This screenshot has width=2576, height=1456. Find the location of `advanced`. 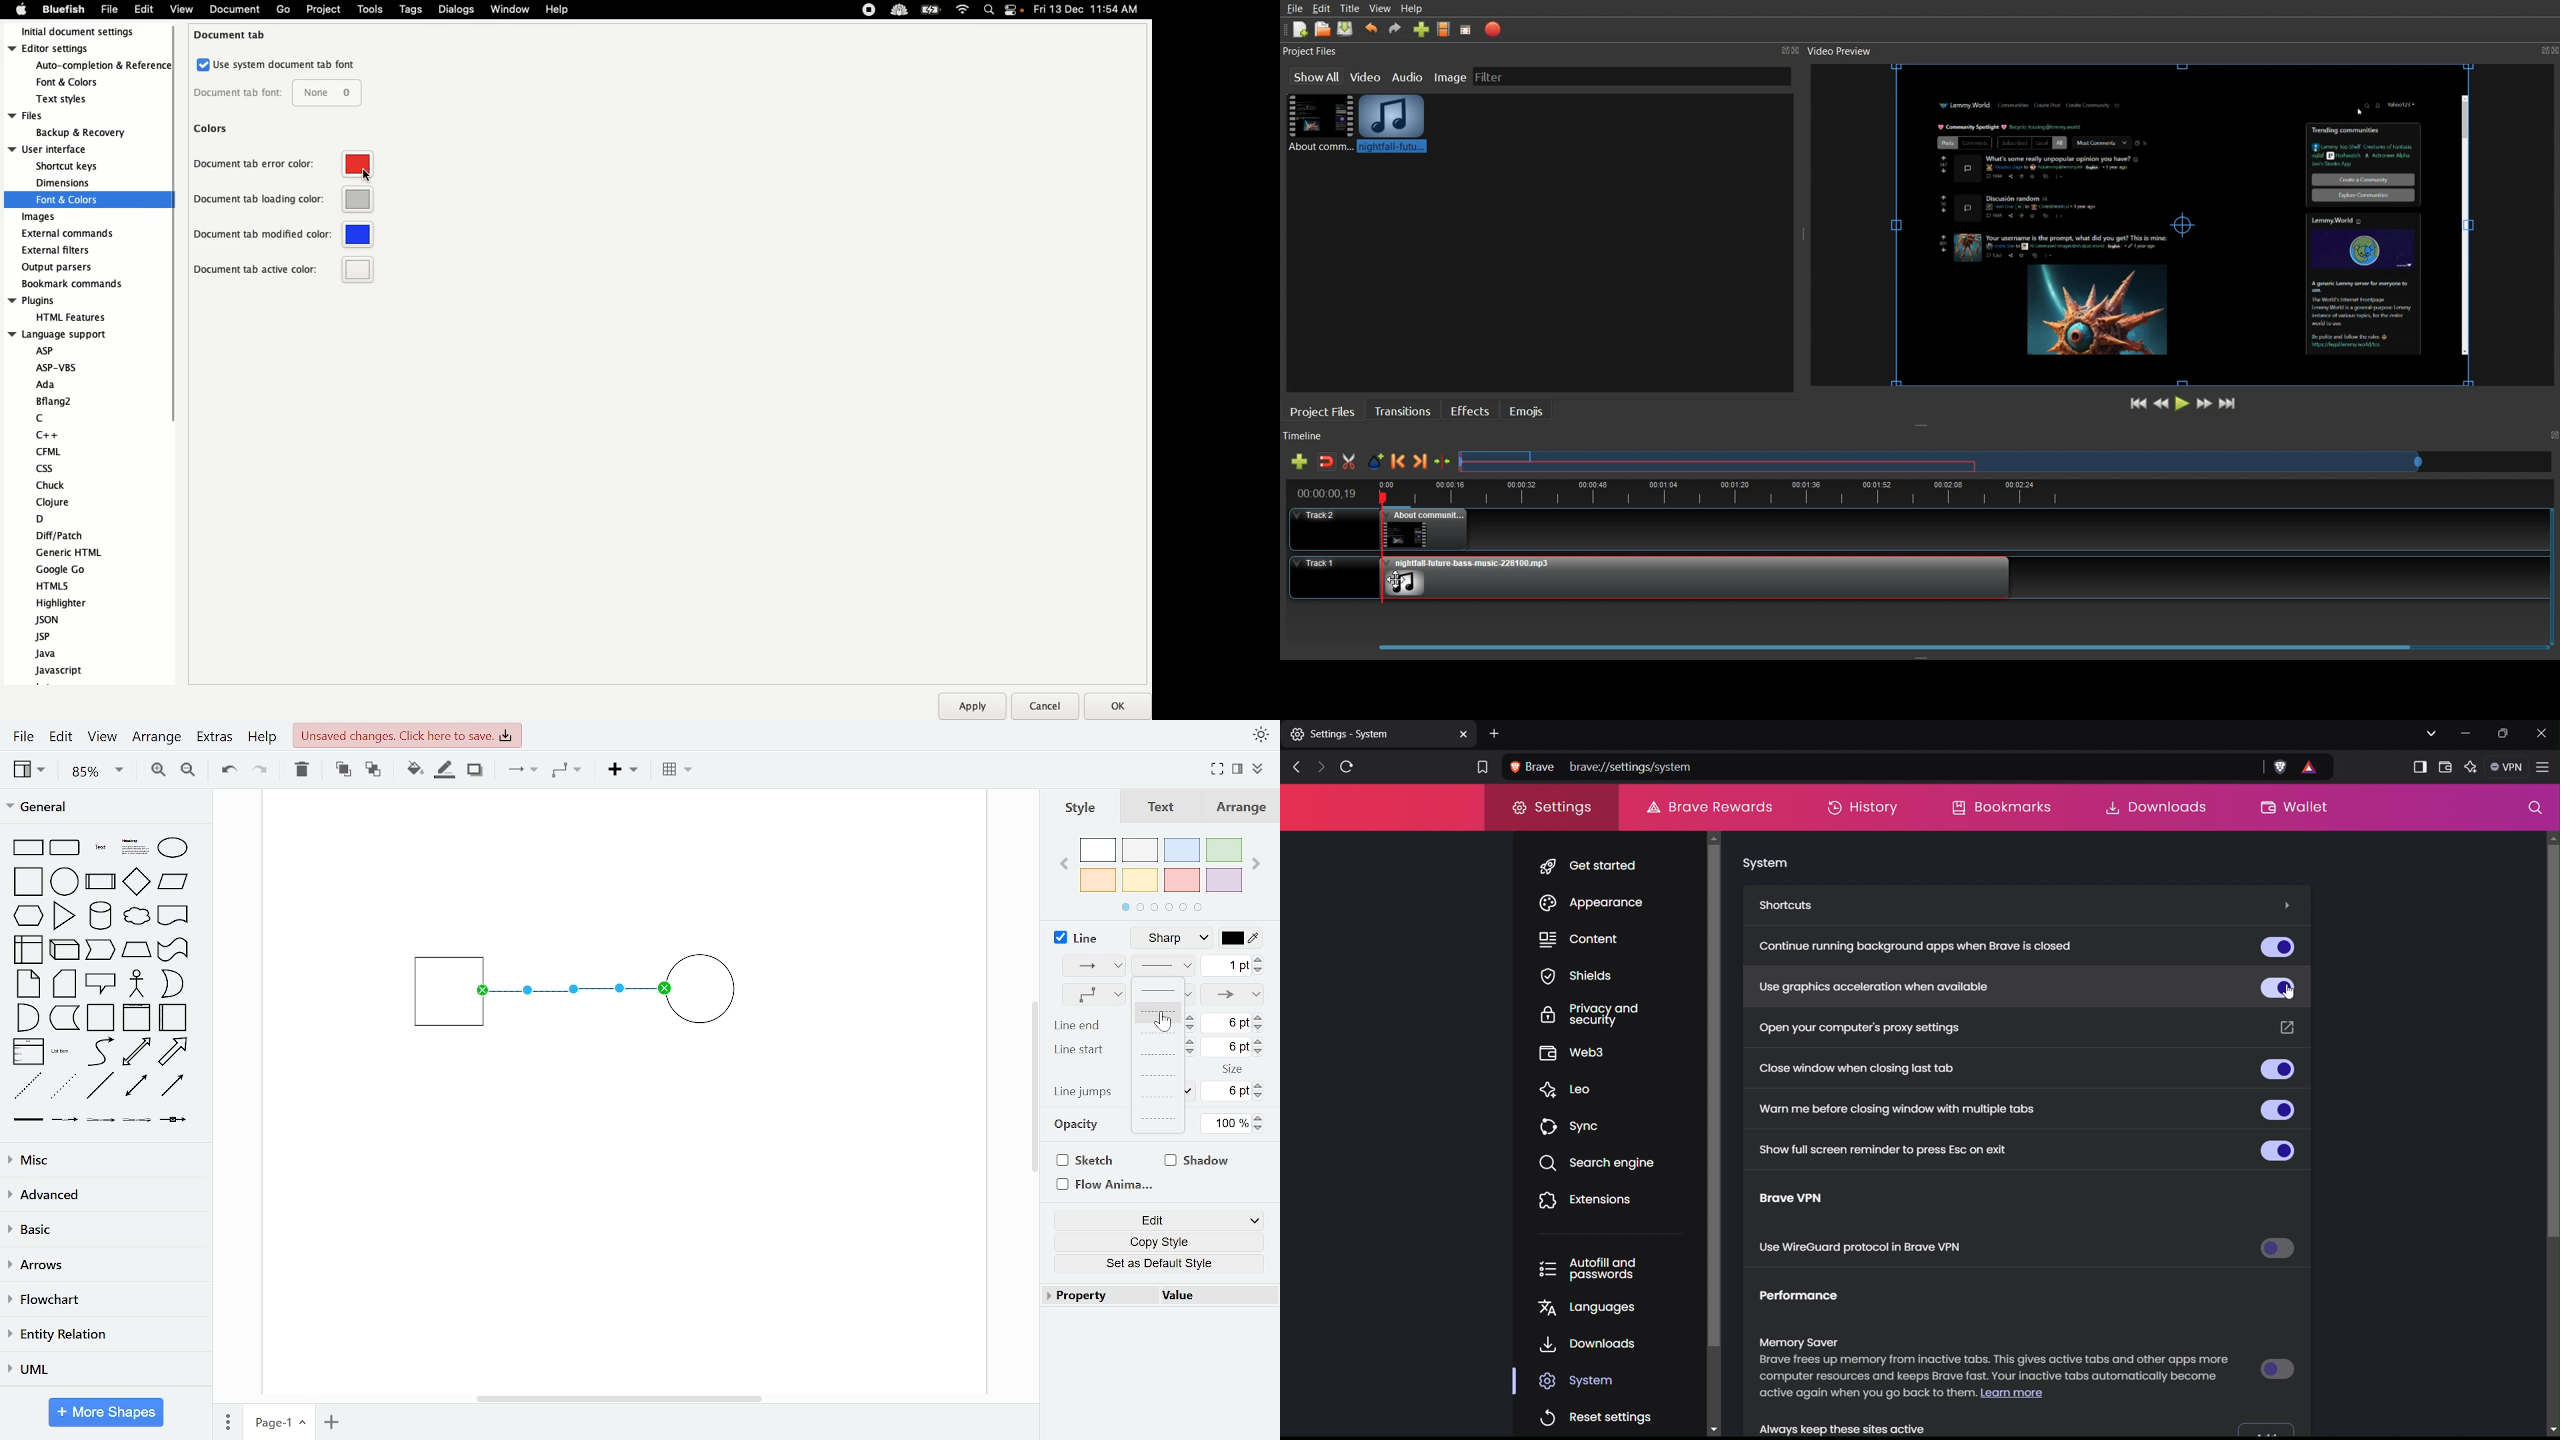

advanced is located at coordinates (102, 1194).